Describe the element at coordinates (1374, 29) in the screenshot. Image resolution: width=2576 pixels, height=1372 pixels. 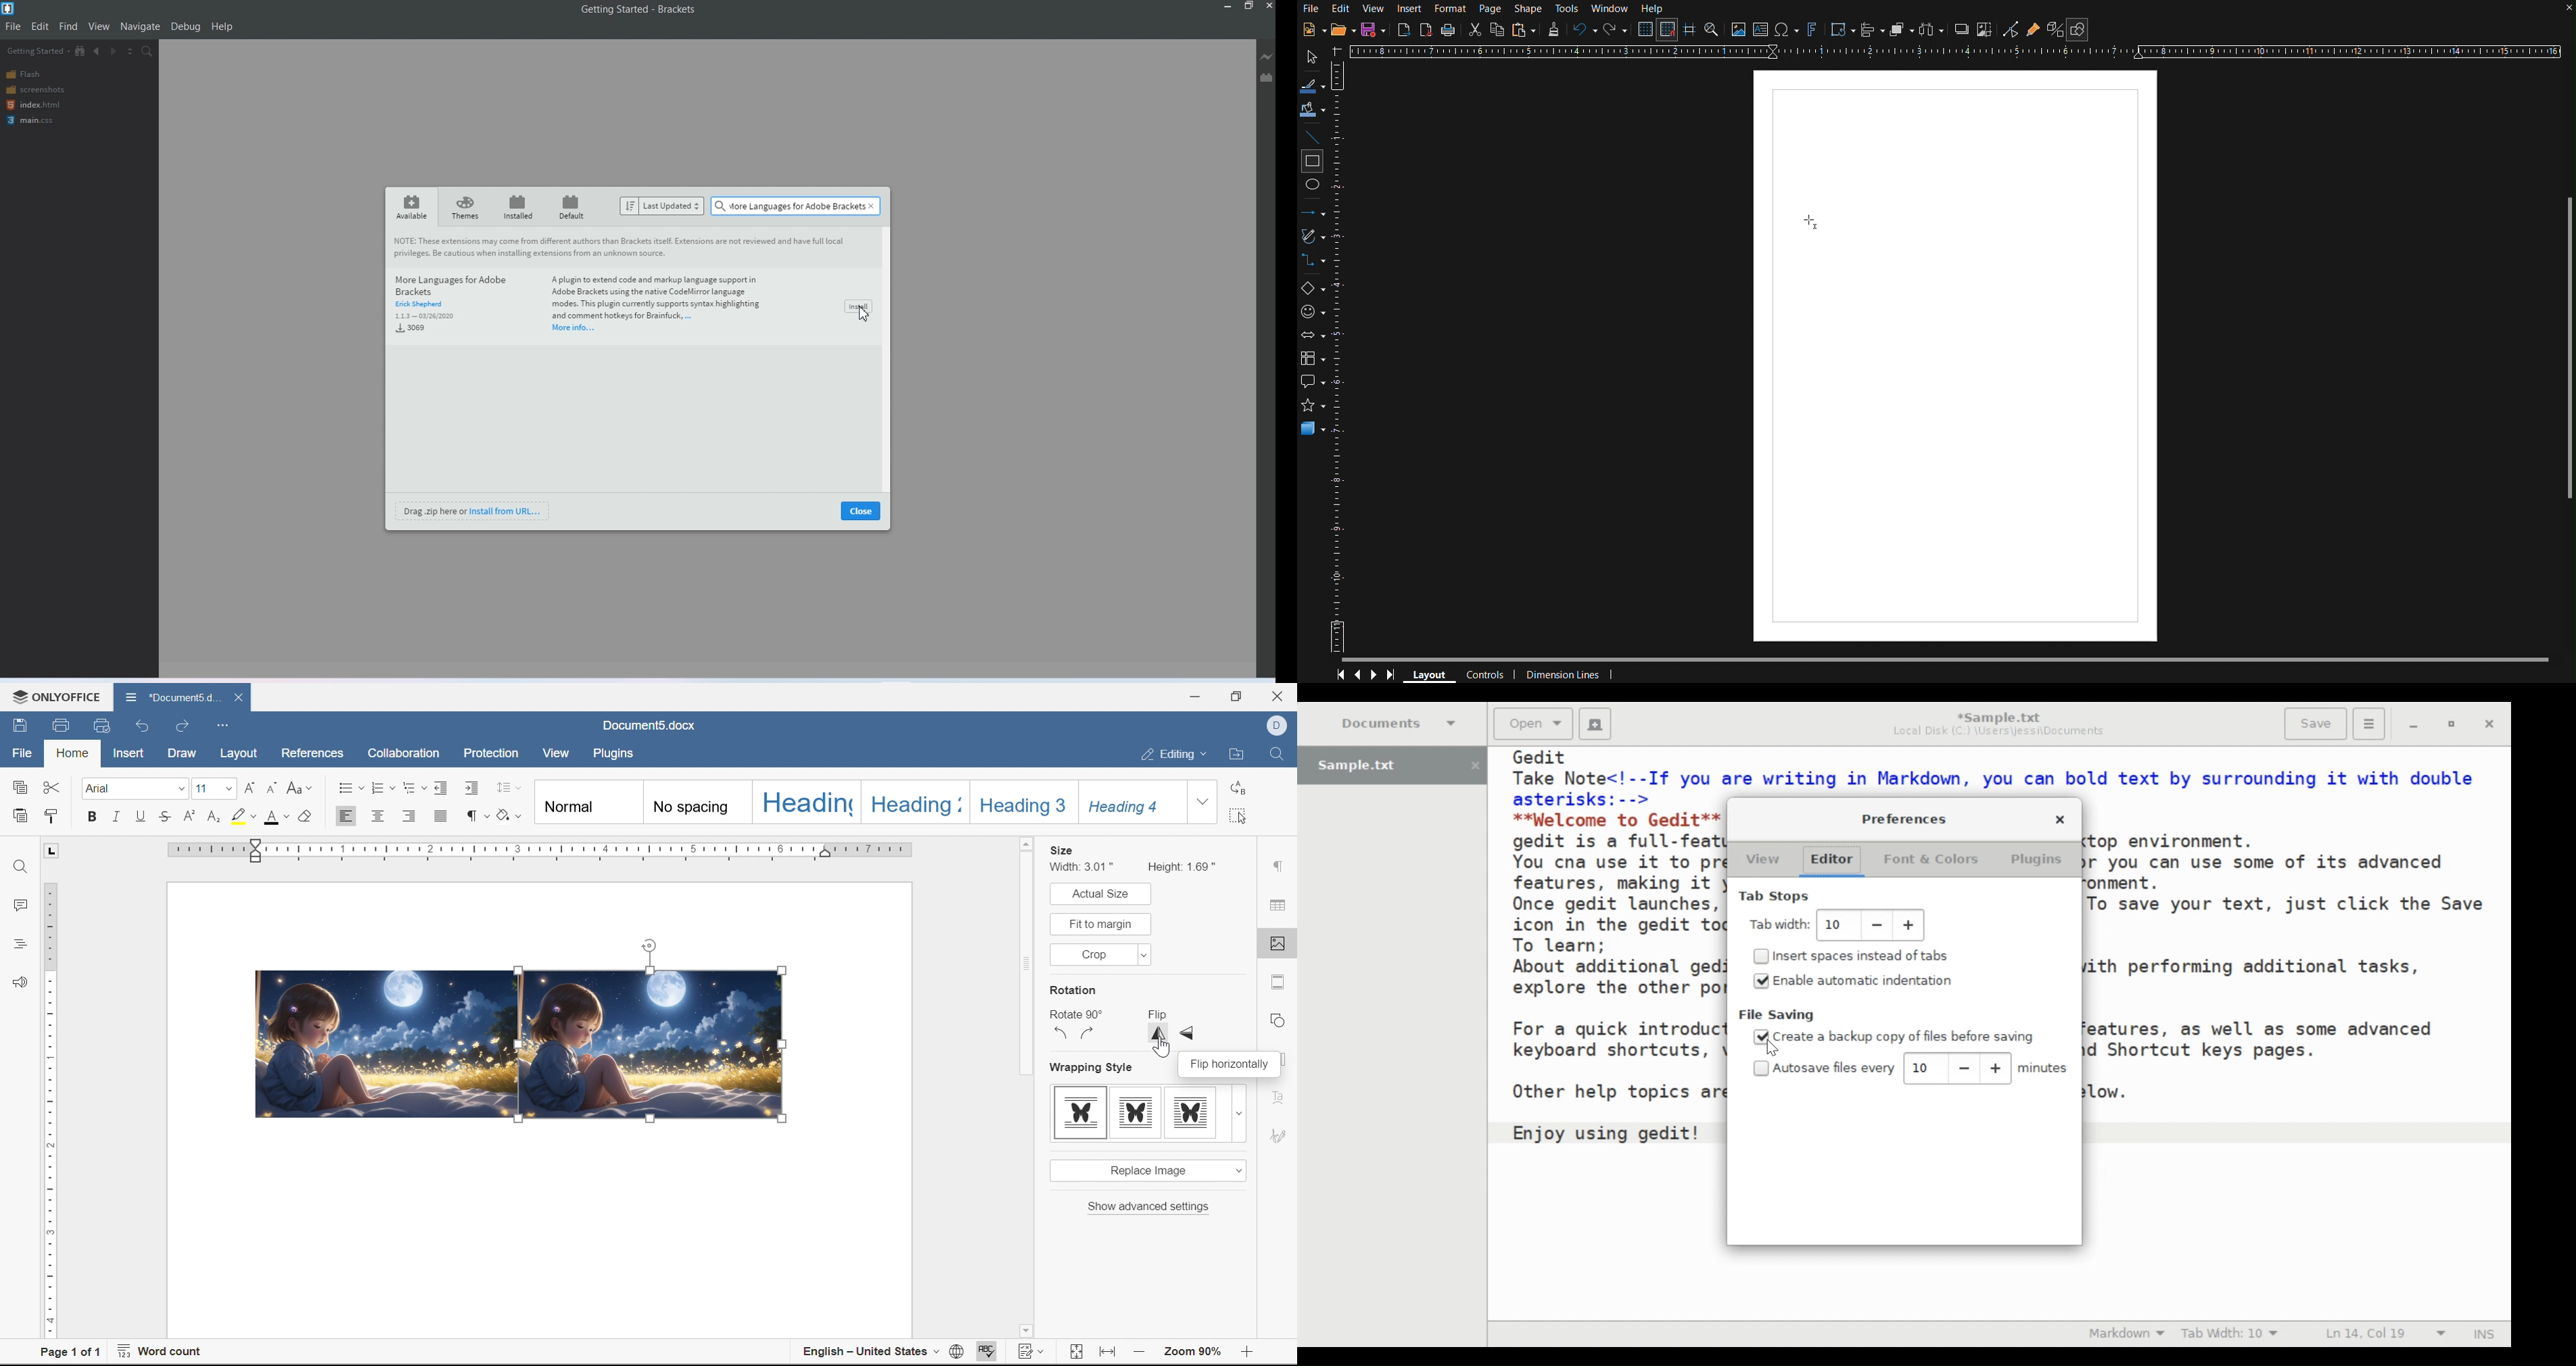
I see `Save` at that location.